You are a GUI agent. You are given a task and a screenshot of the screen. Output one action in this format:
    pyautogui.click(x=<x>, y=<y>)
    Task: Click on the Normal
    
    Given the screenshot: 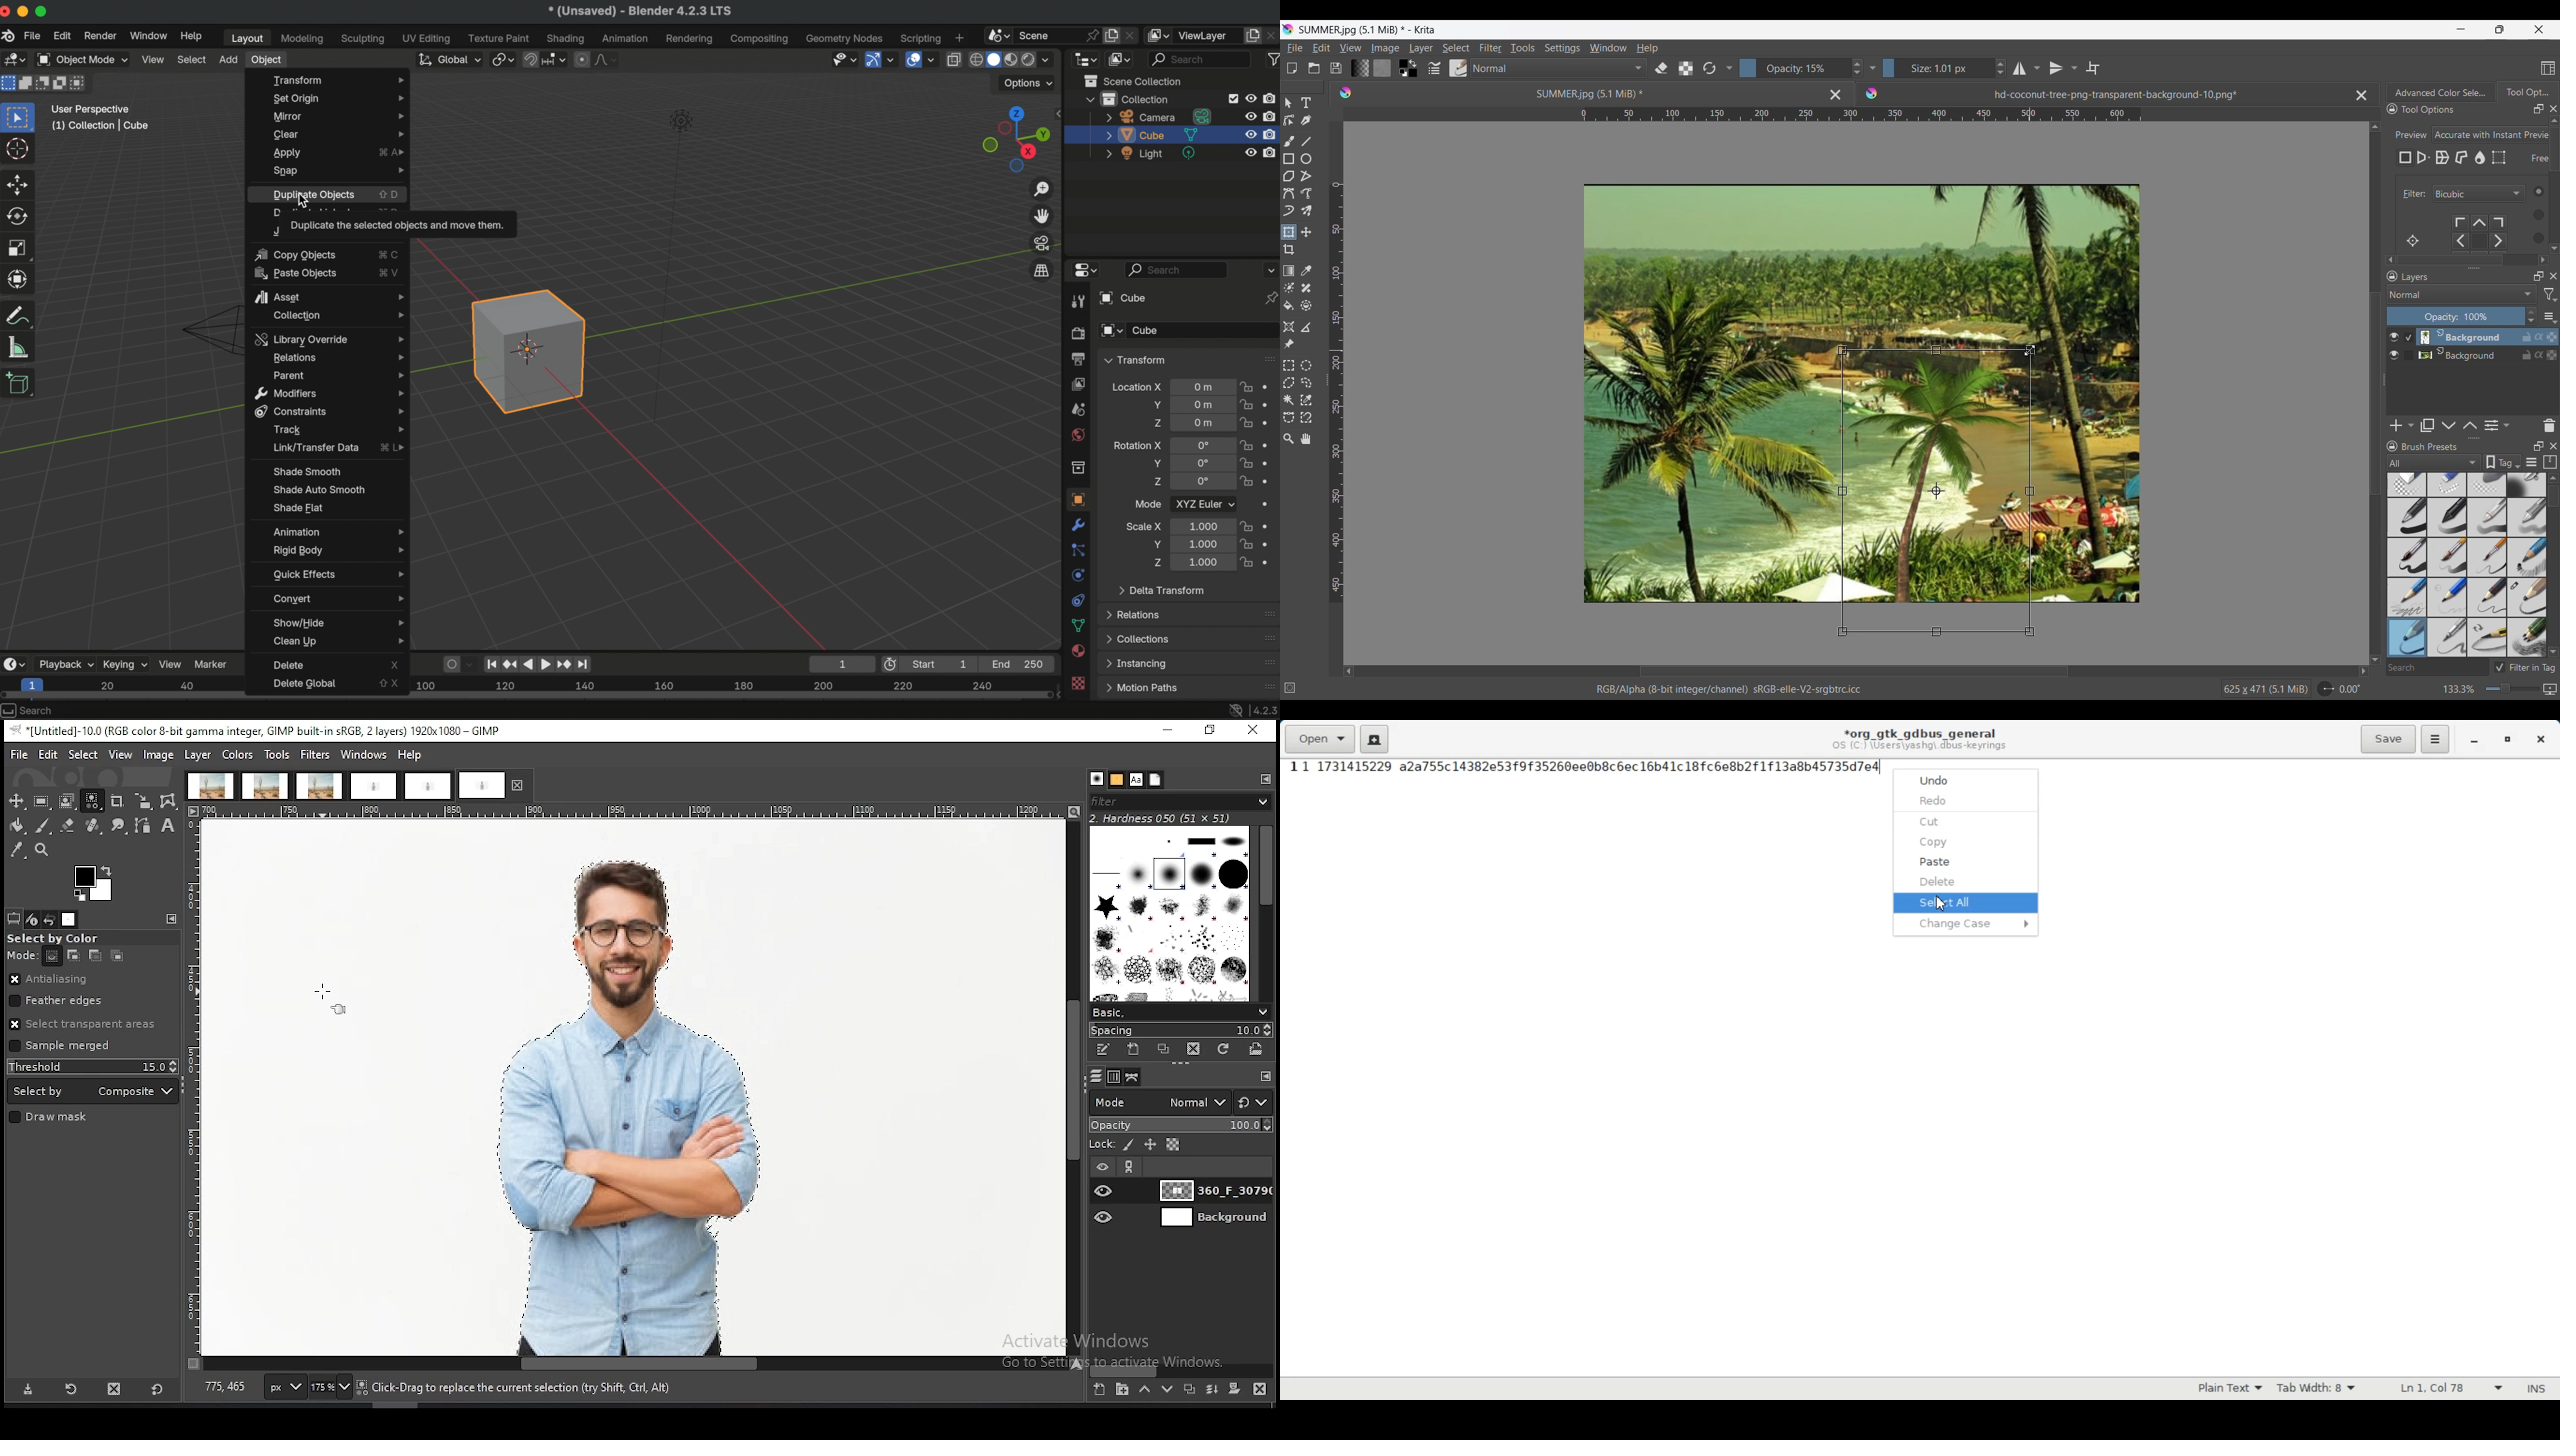 What is the action you would take?
    pyautogui.click(x=1559, y=68)
    